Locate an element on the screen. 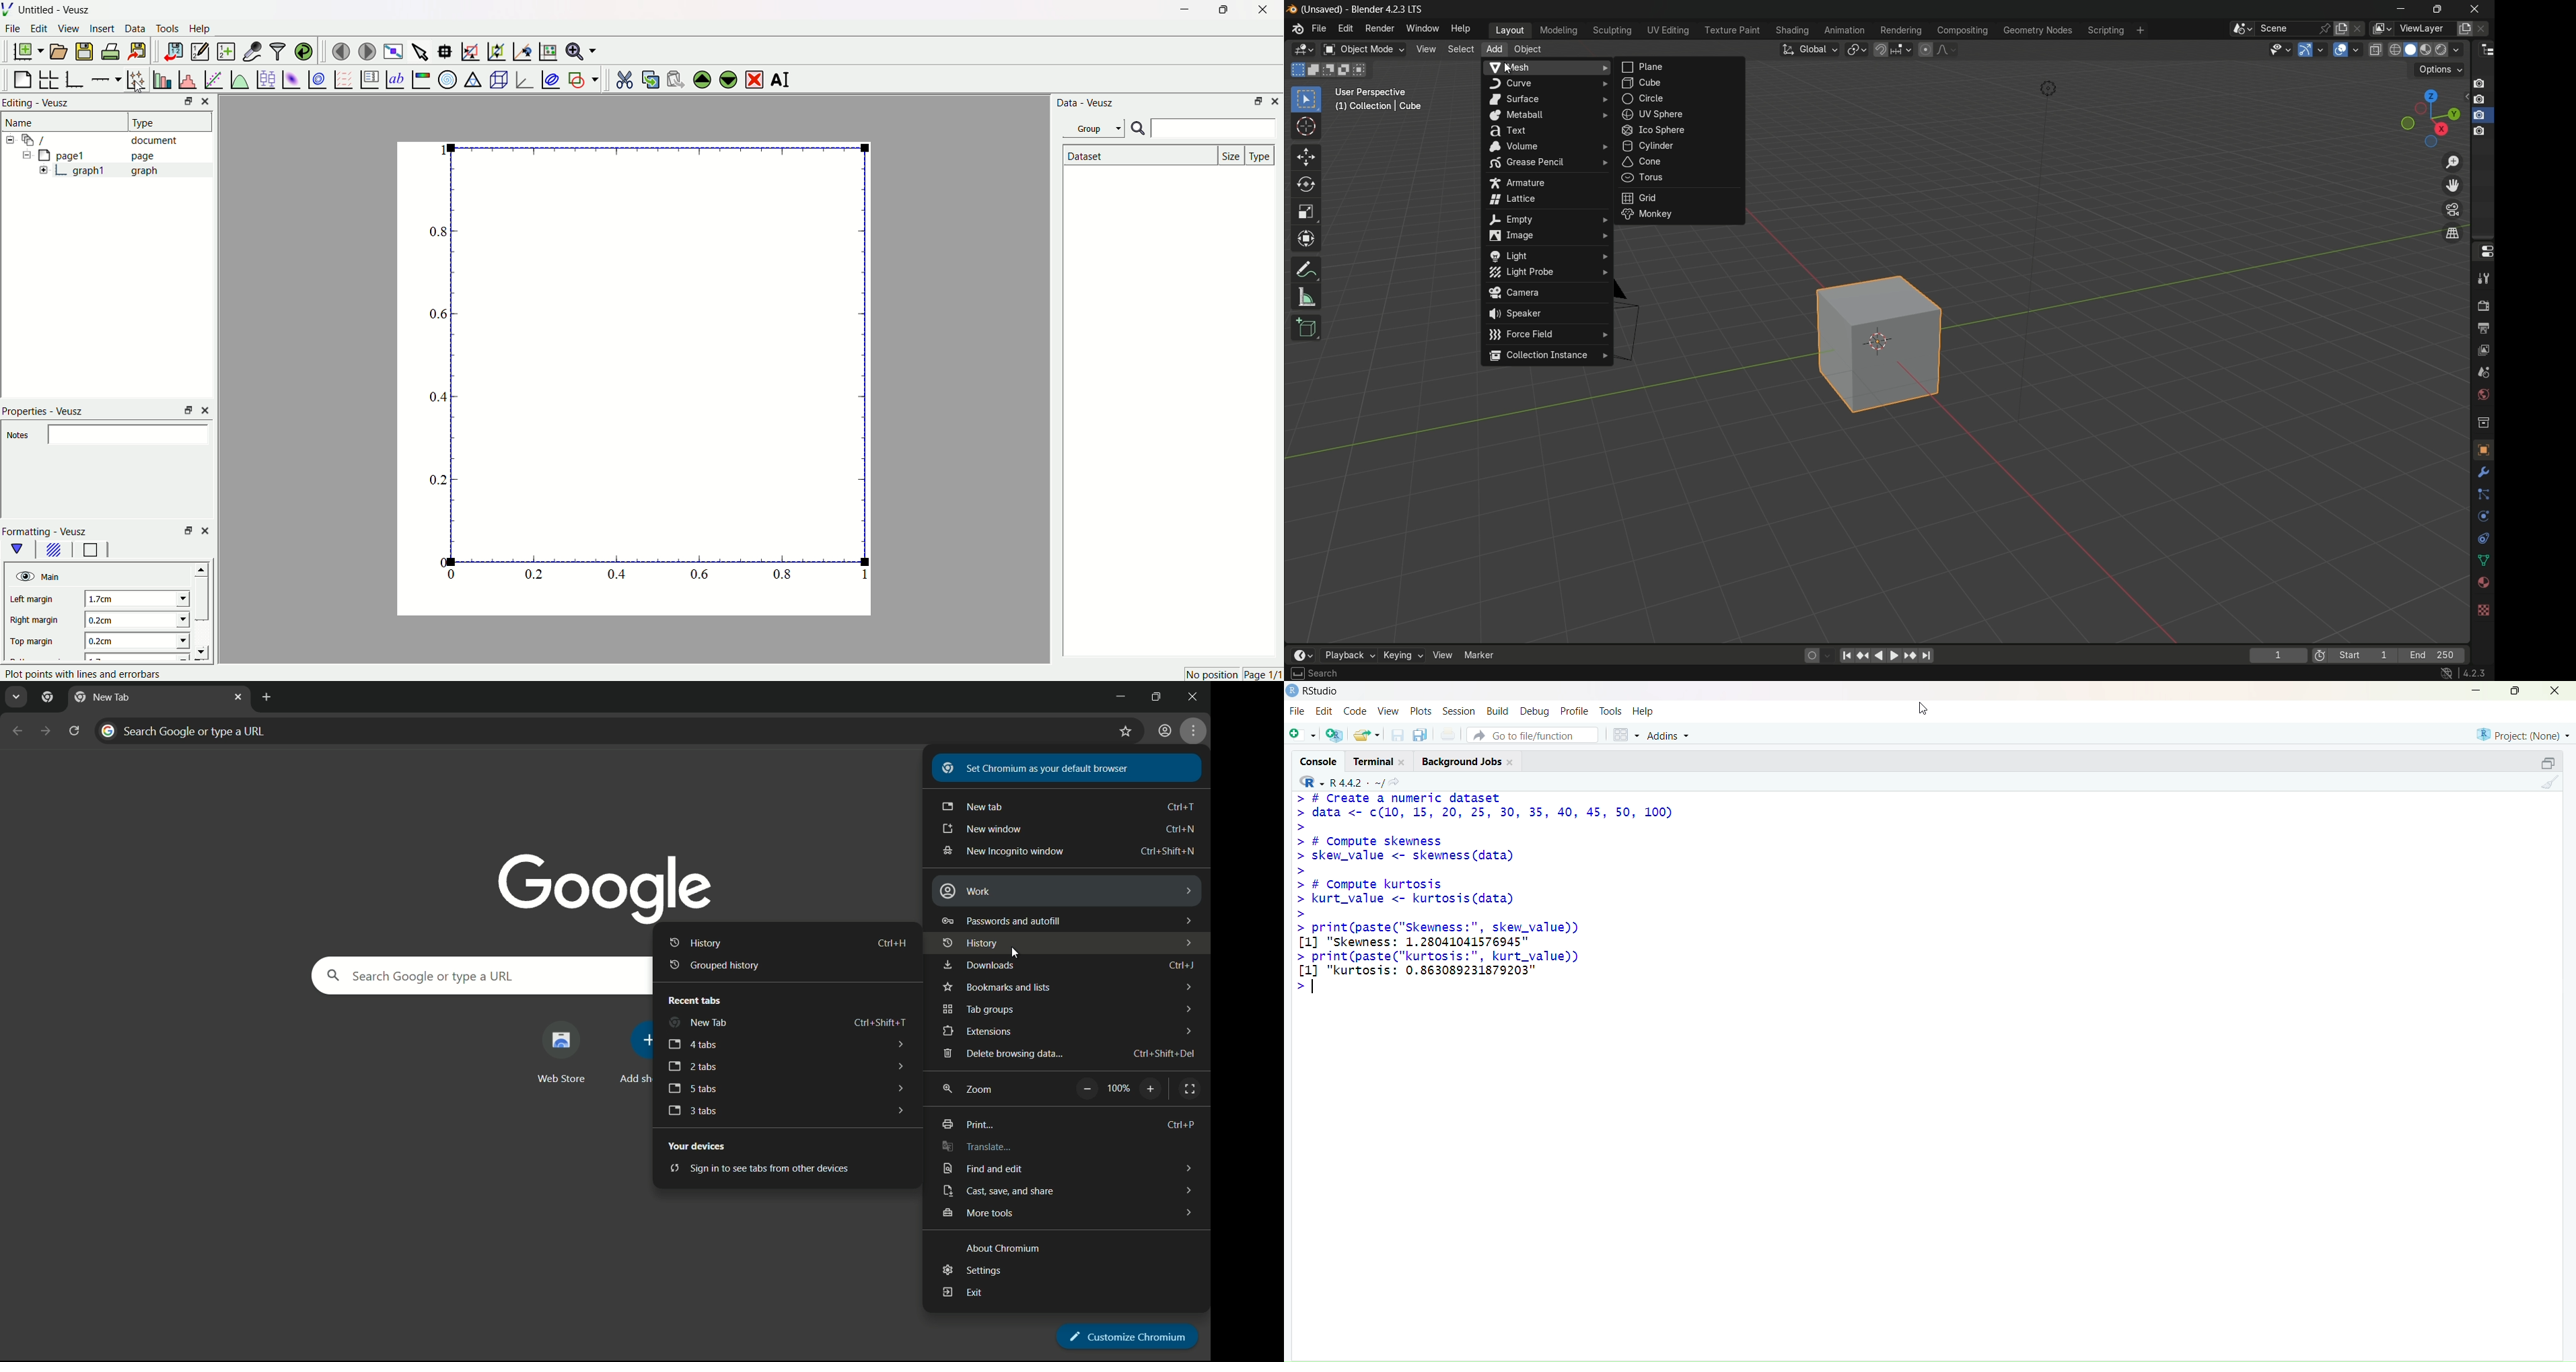 This screenshot has width=2576, height=1372. text label is located at coordinates (394, 78).